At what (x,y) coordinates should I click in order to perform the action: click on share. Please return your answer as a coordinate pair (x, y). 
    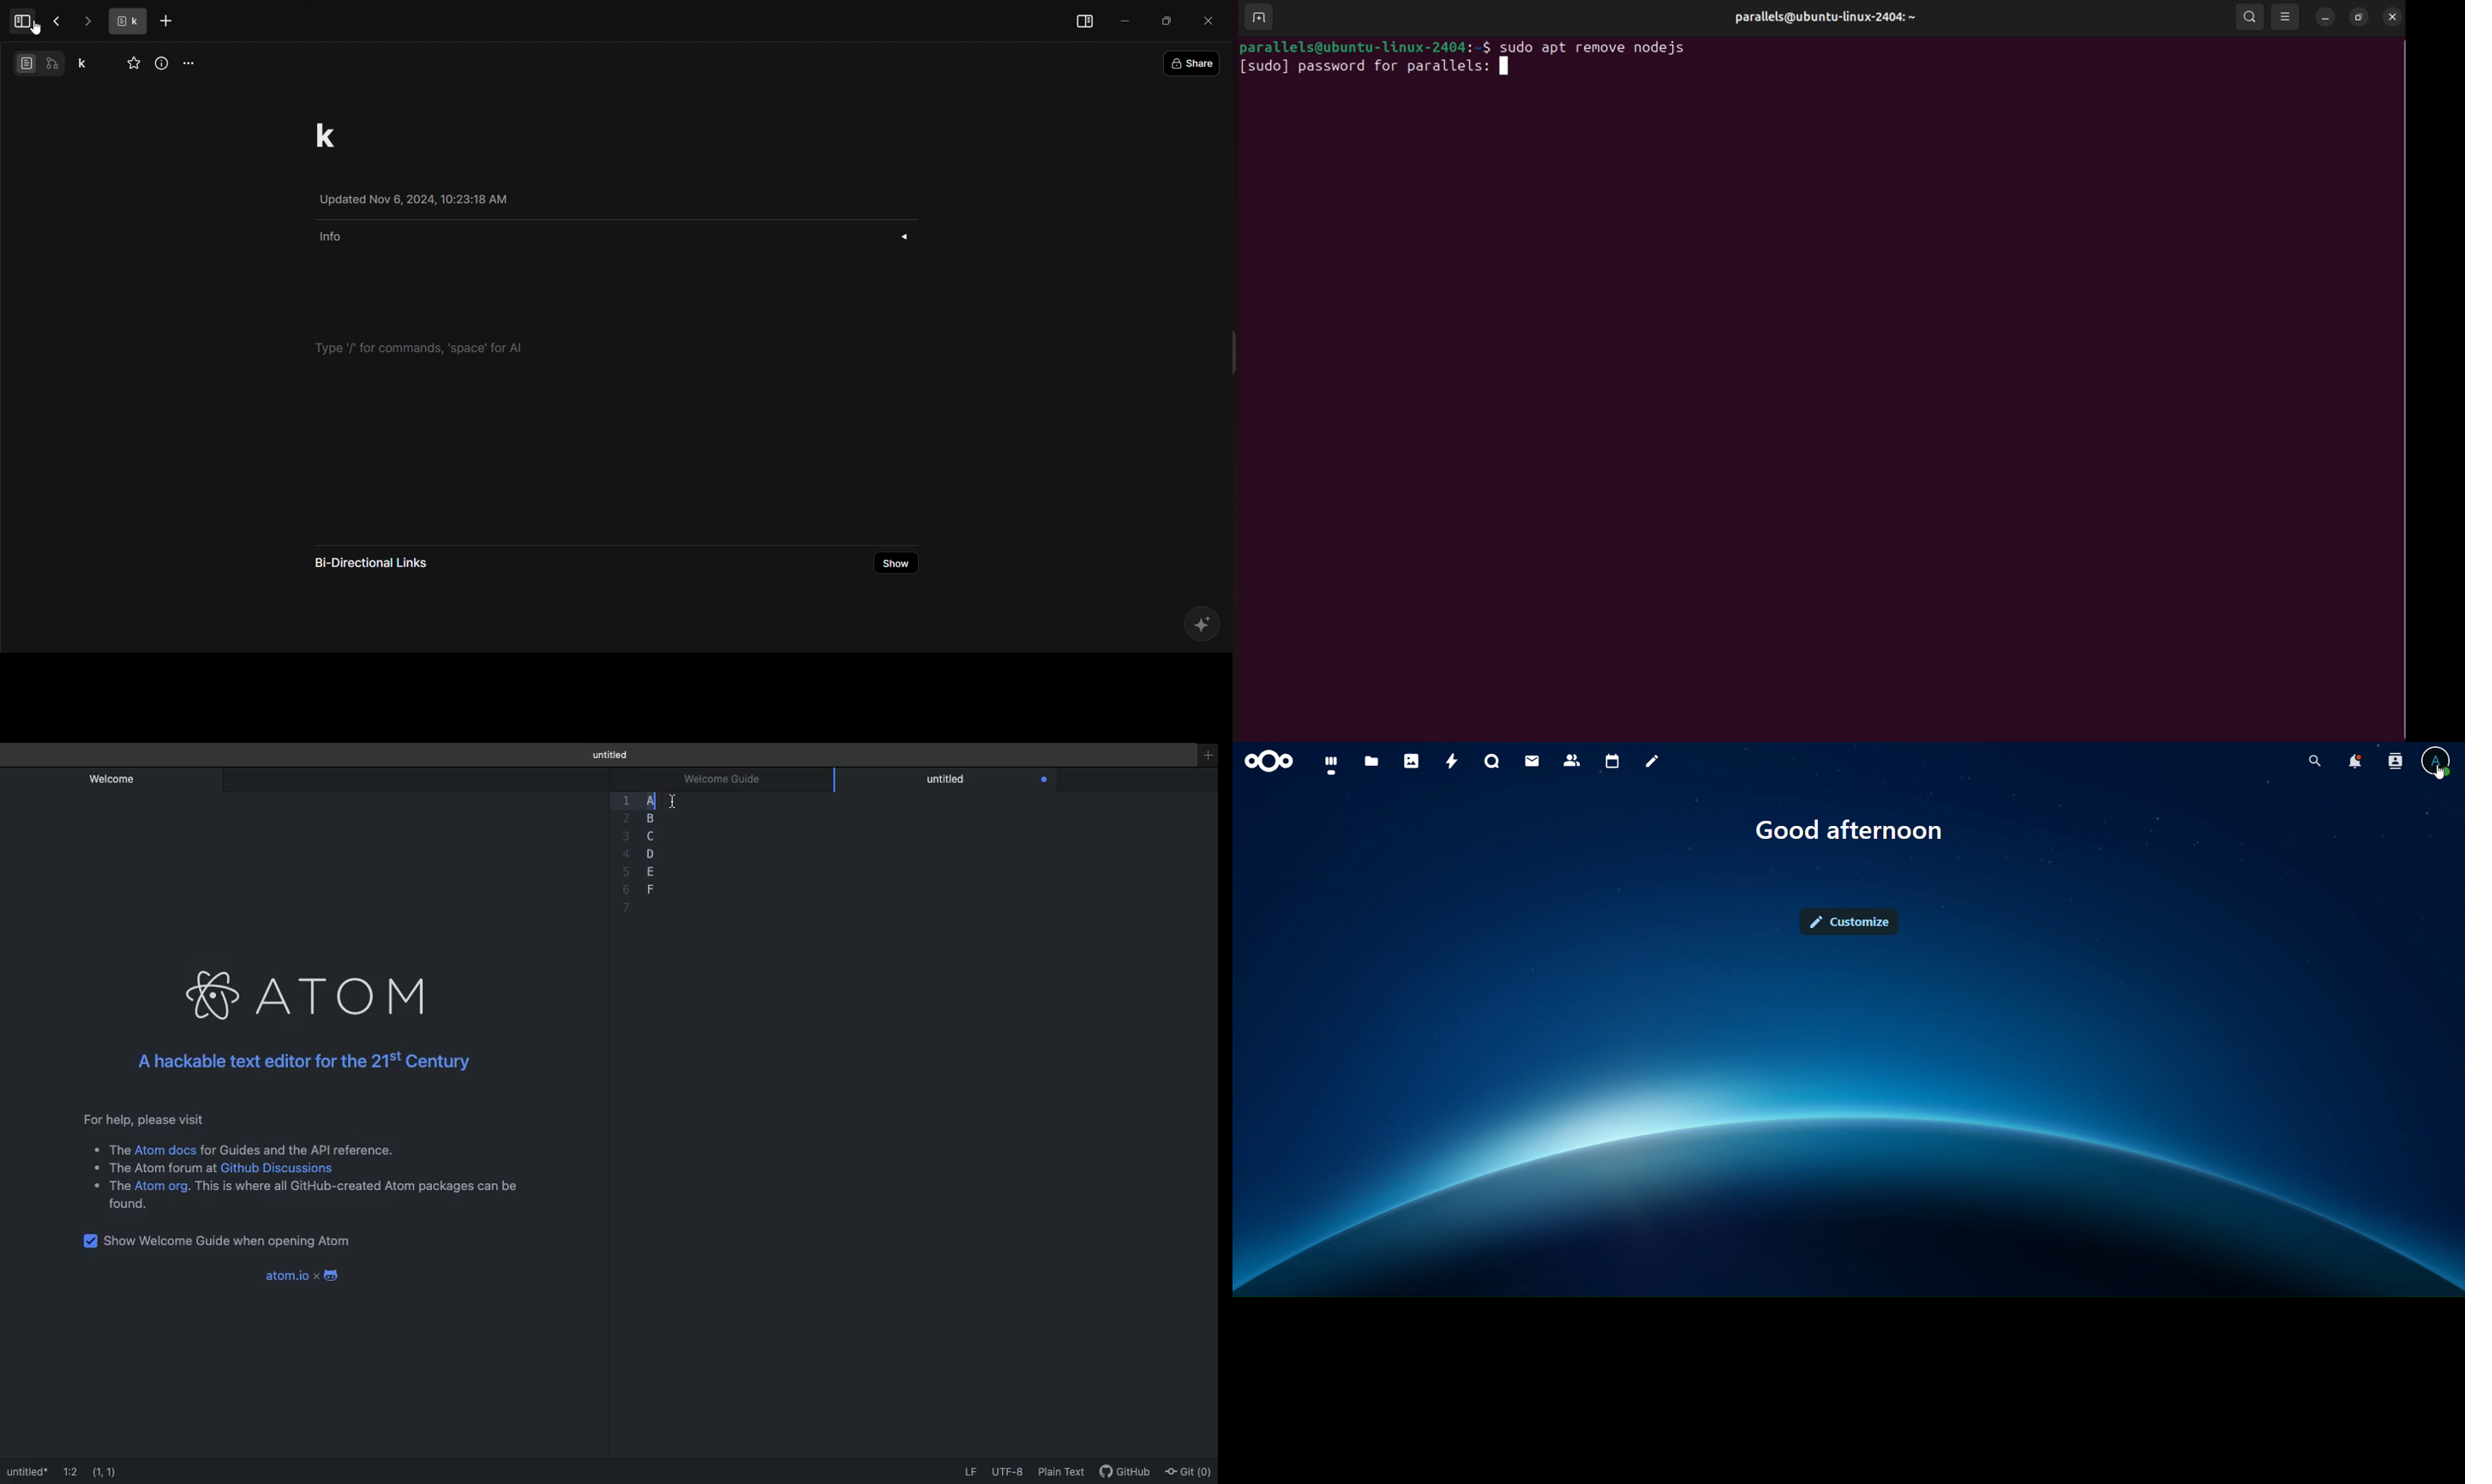
    Looking at the image, I should click on (1193, 63).